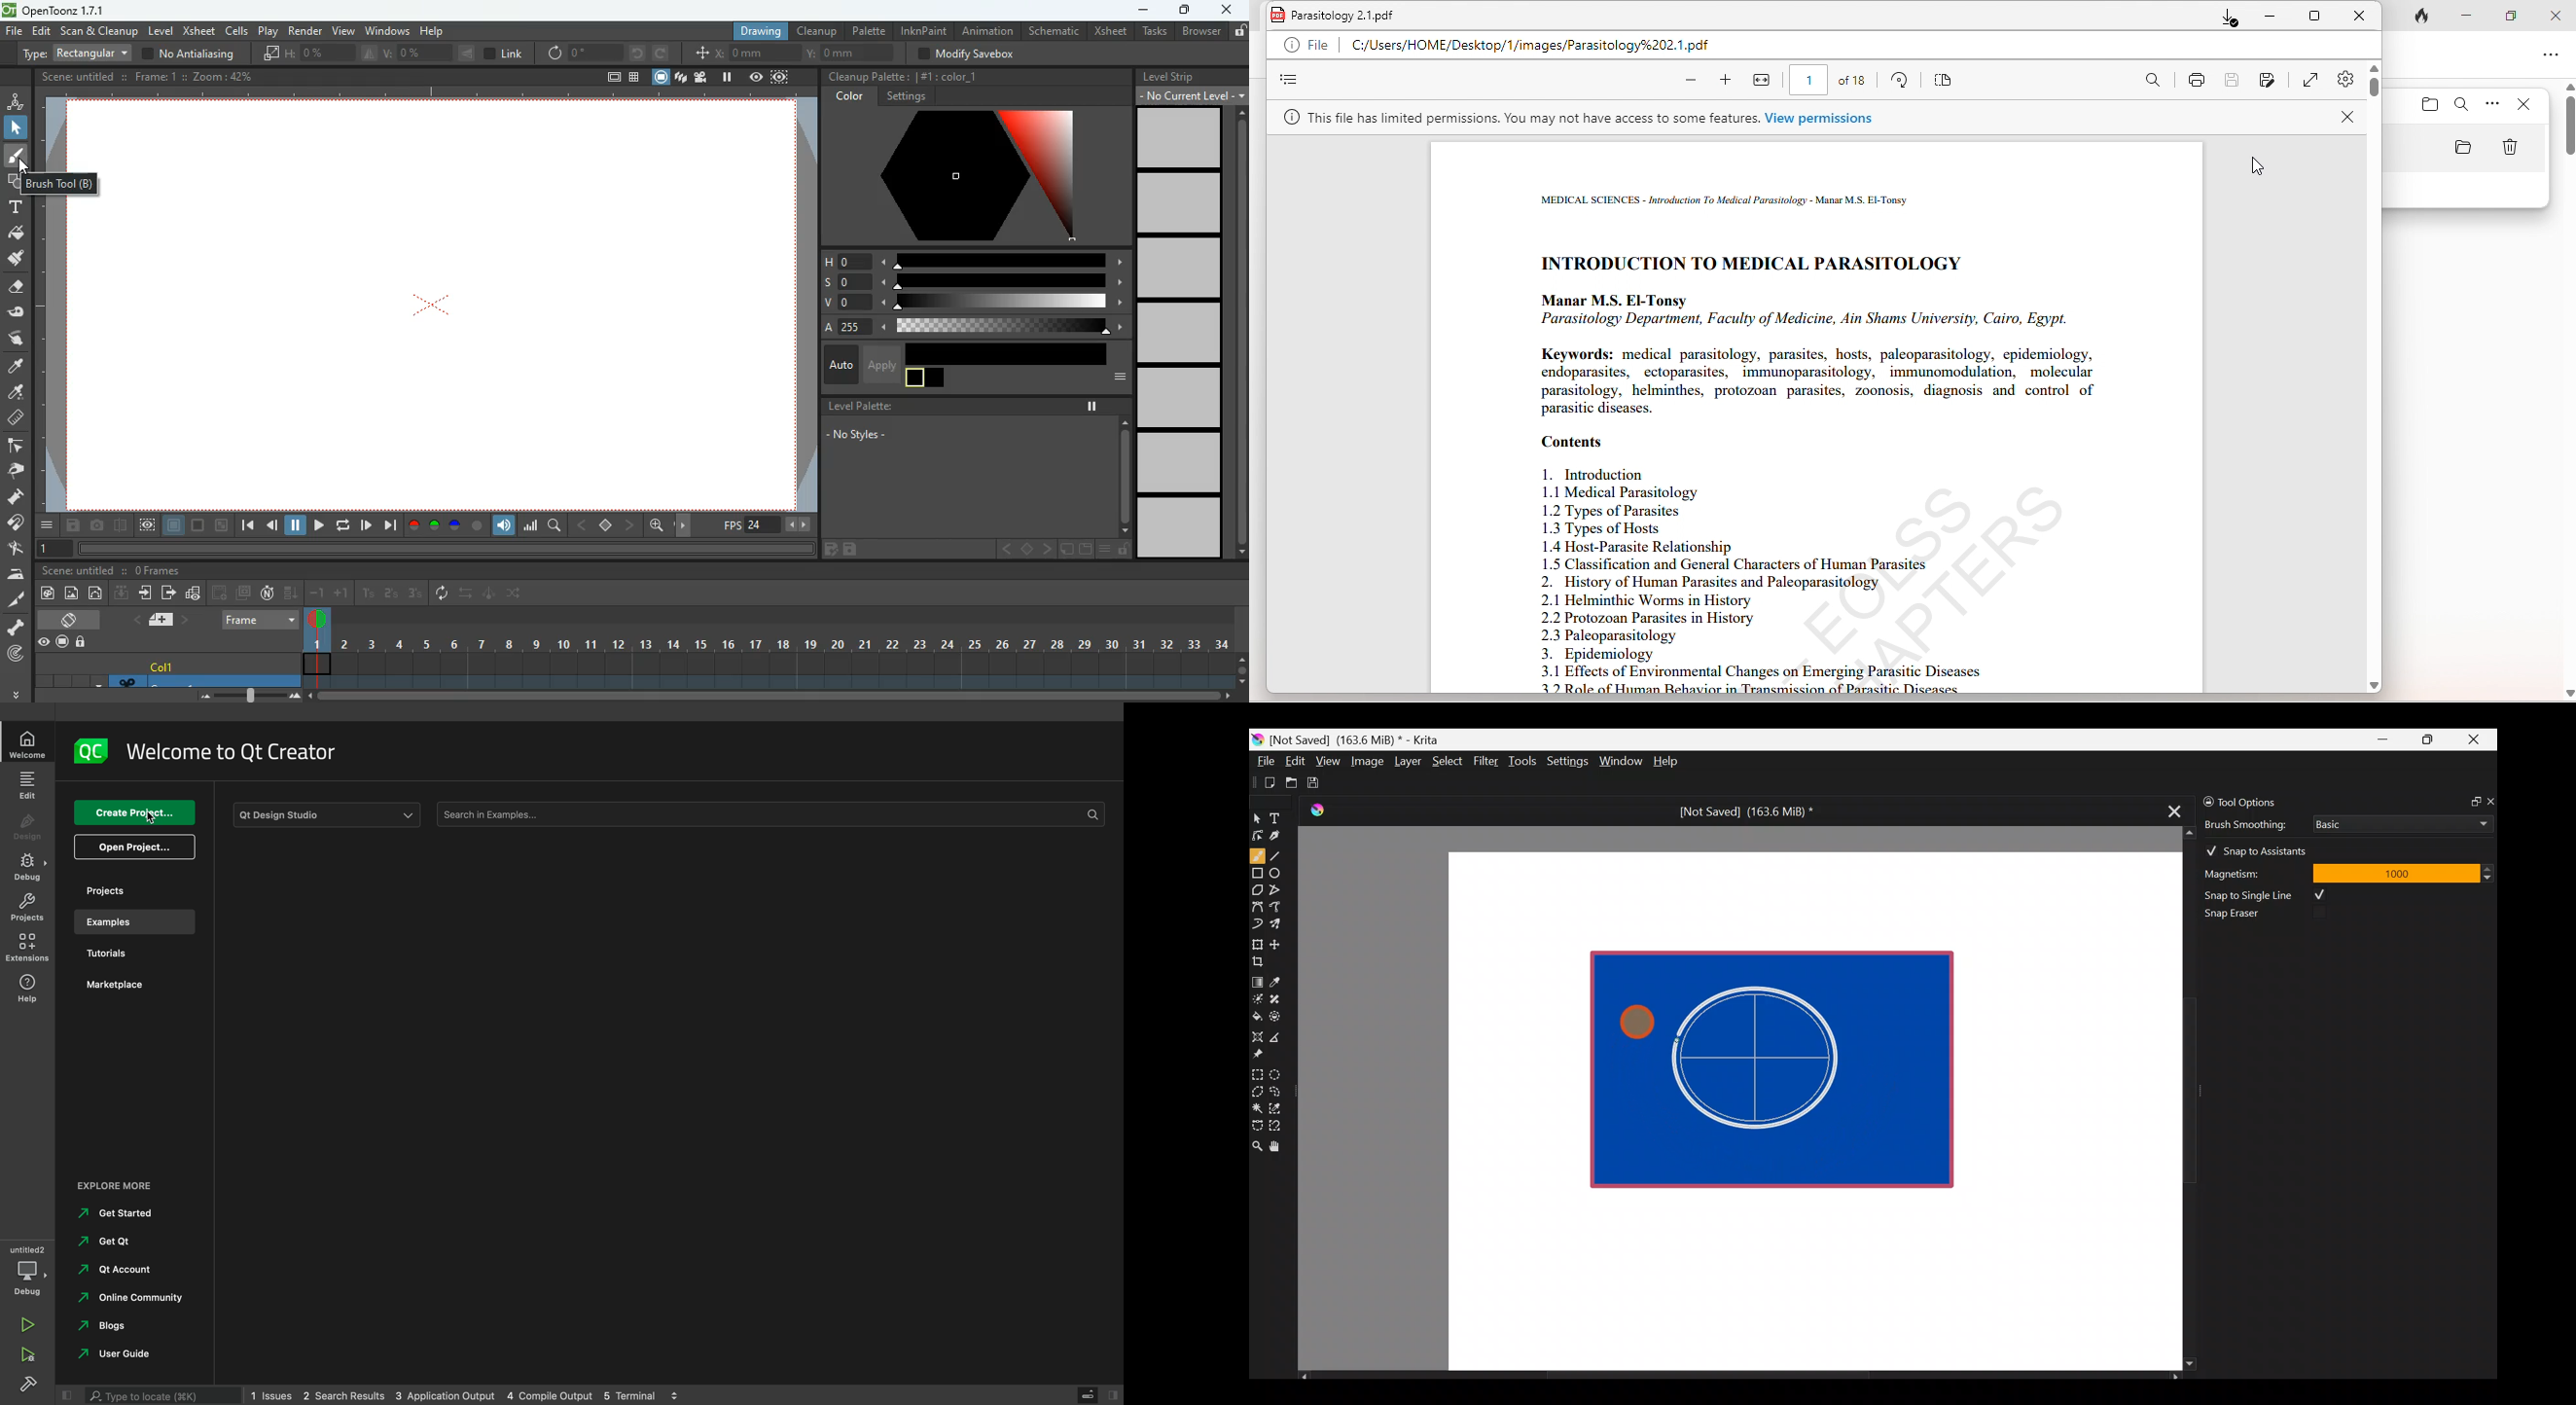  Describe the element at coordinates (1169, 77) in the screenshot. I see `level strip` at that location.